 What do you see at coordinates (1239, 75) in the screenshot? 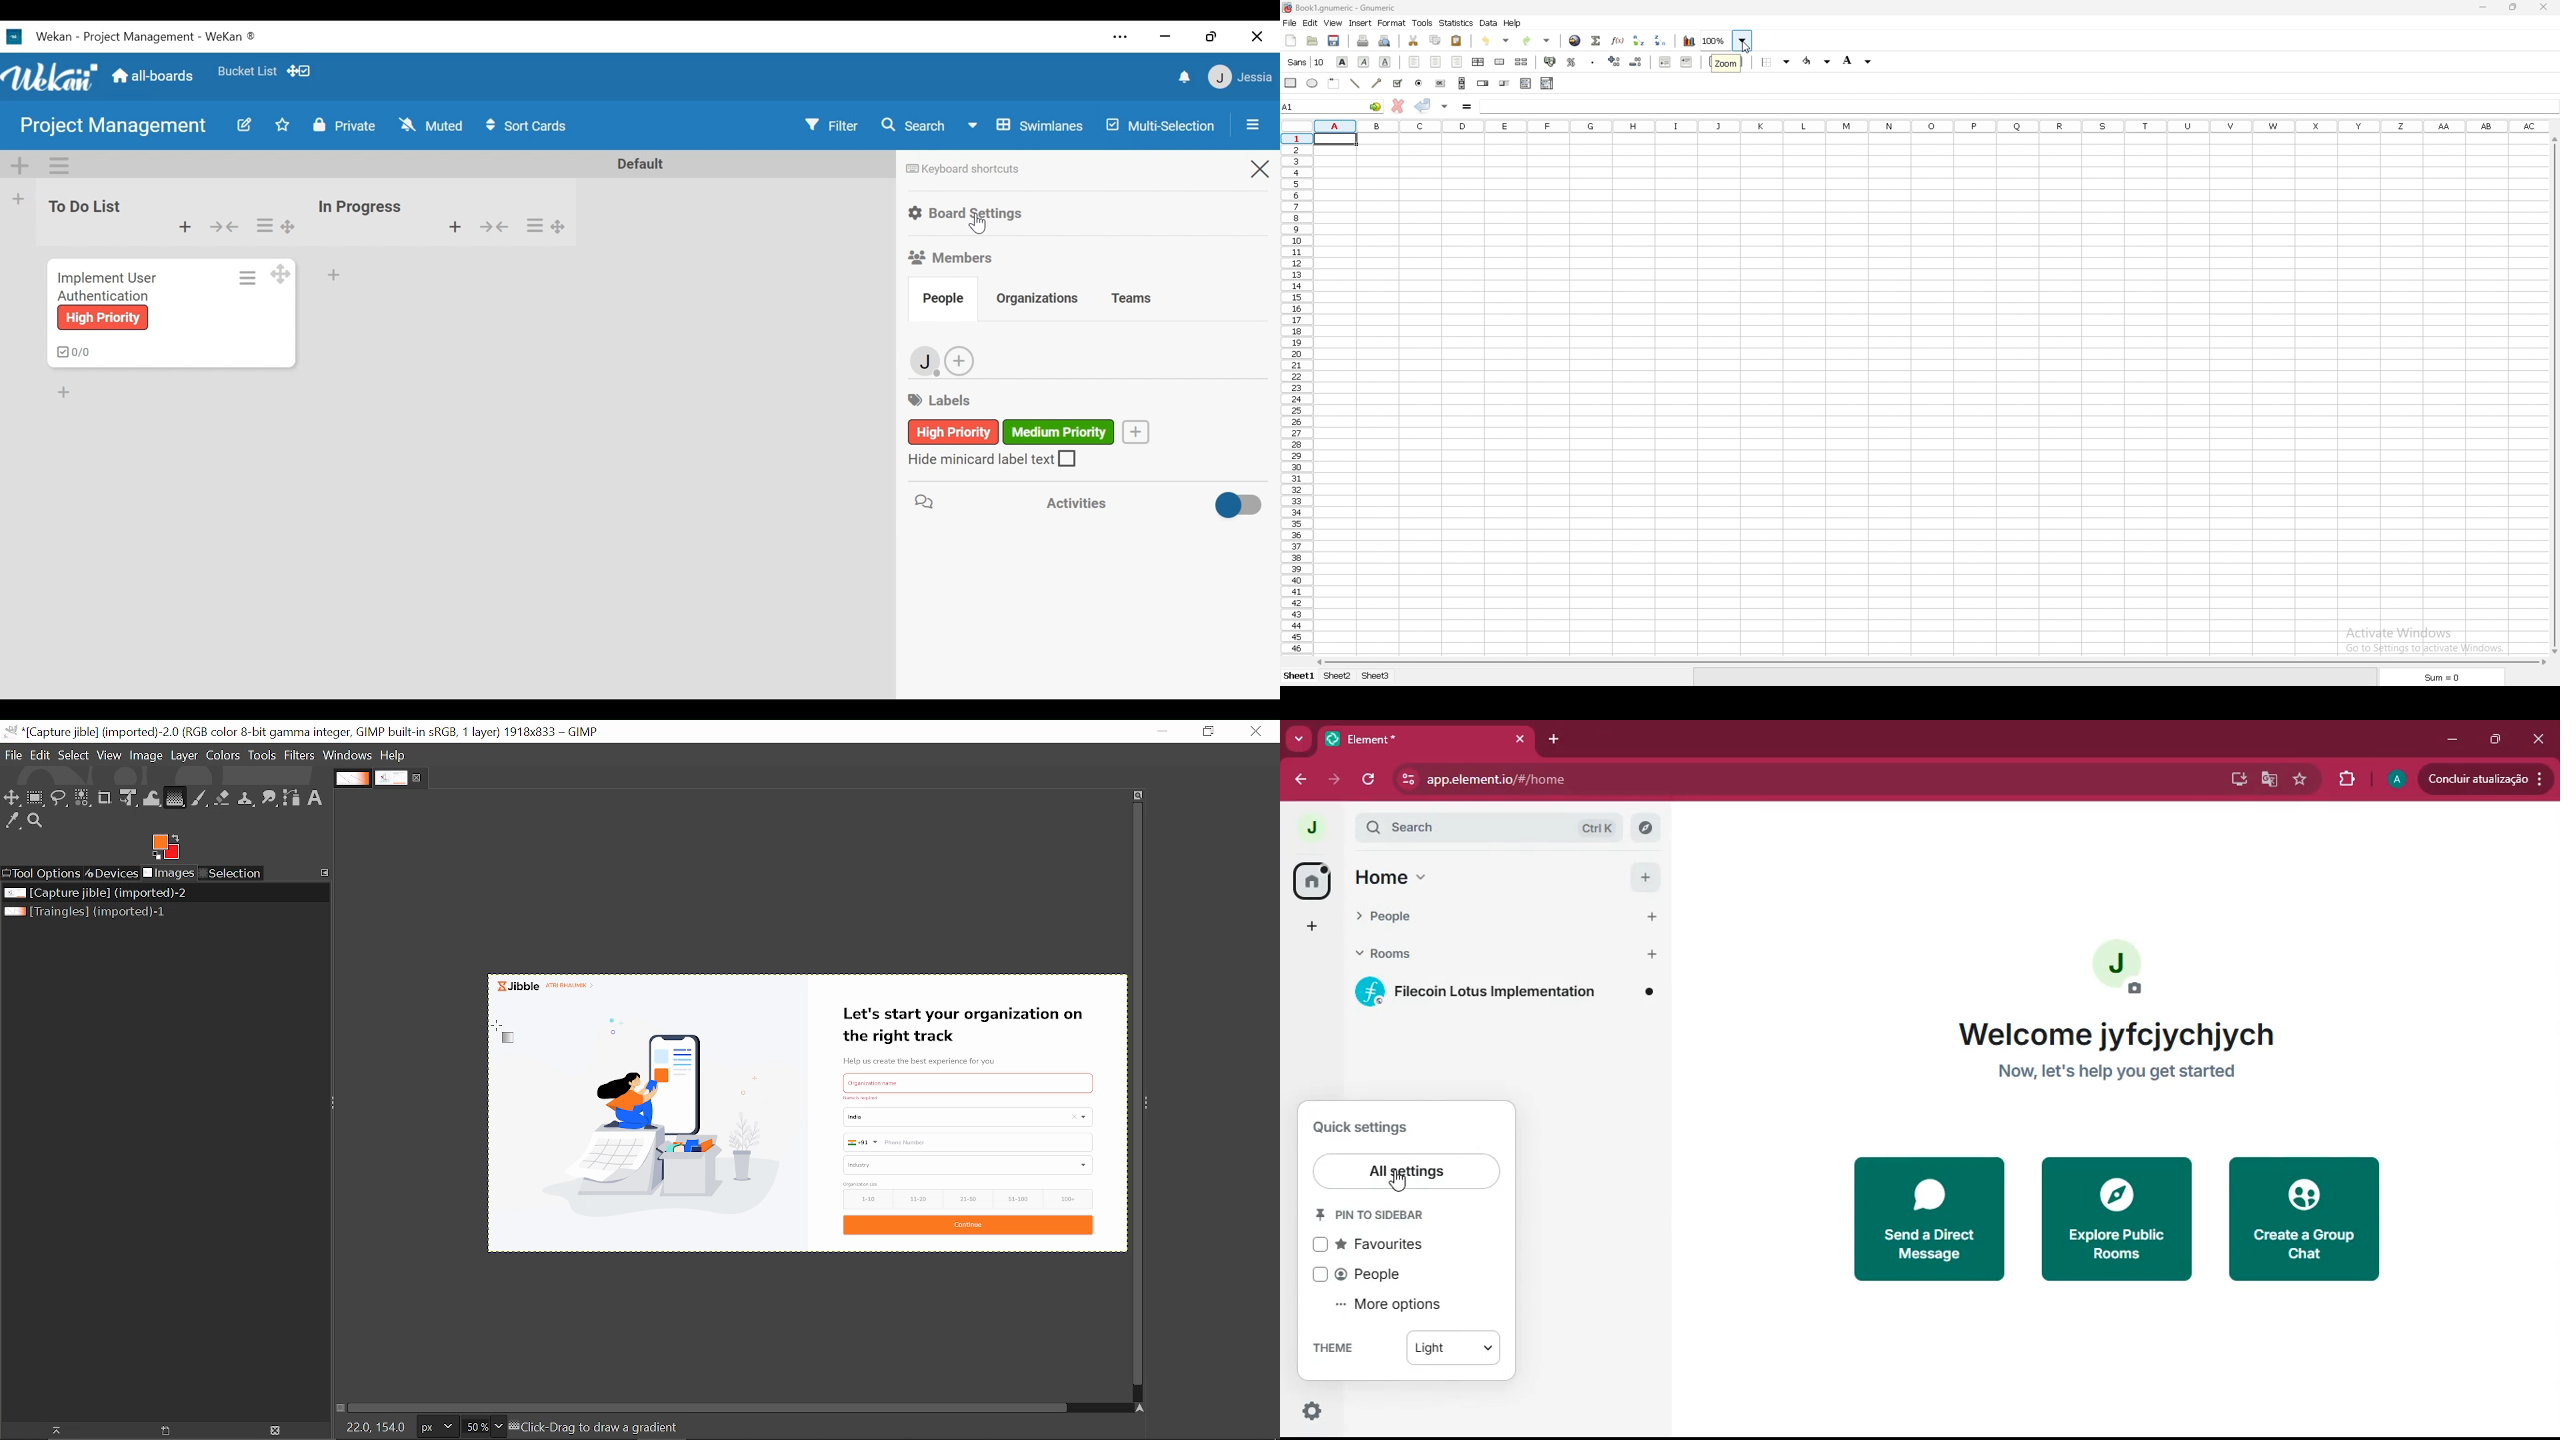
I see `member menu` at bounding box center [1239, 75].